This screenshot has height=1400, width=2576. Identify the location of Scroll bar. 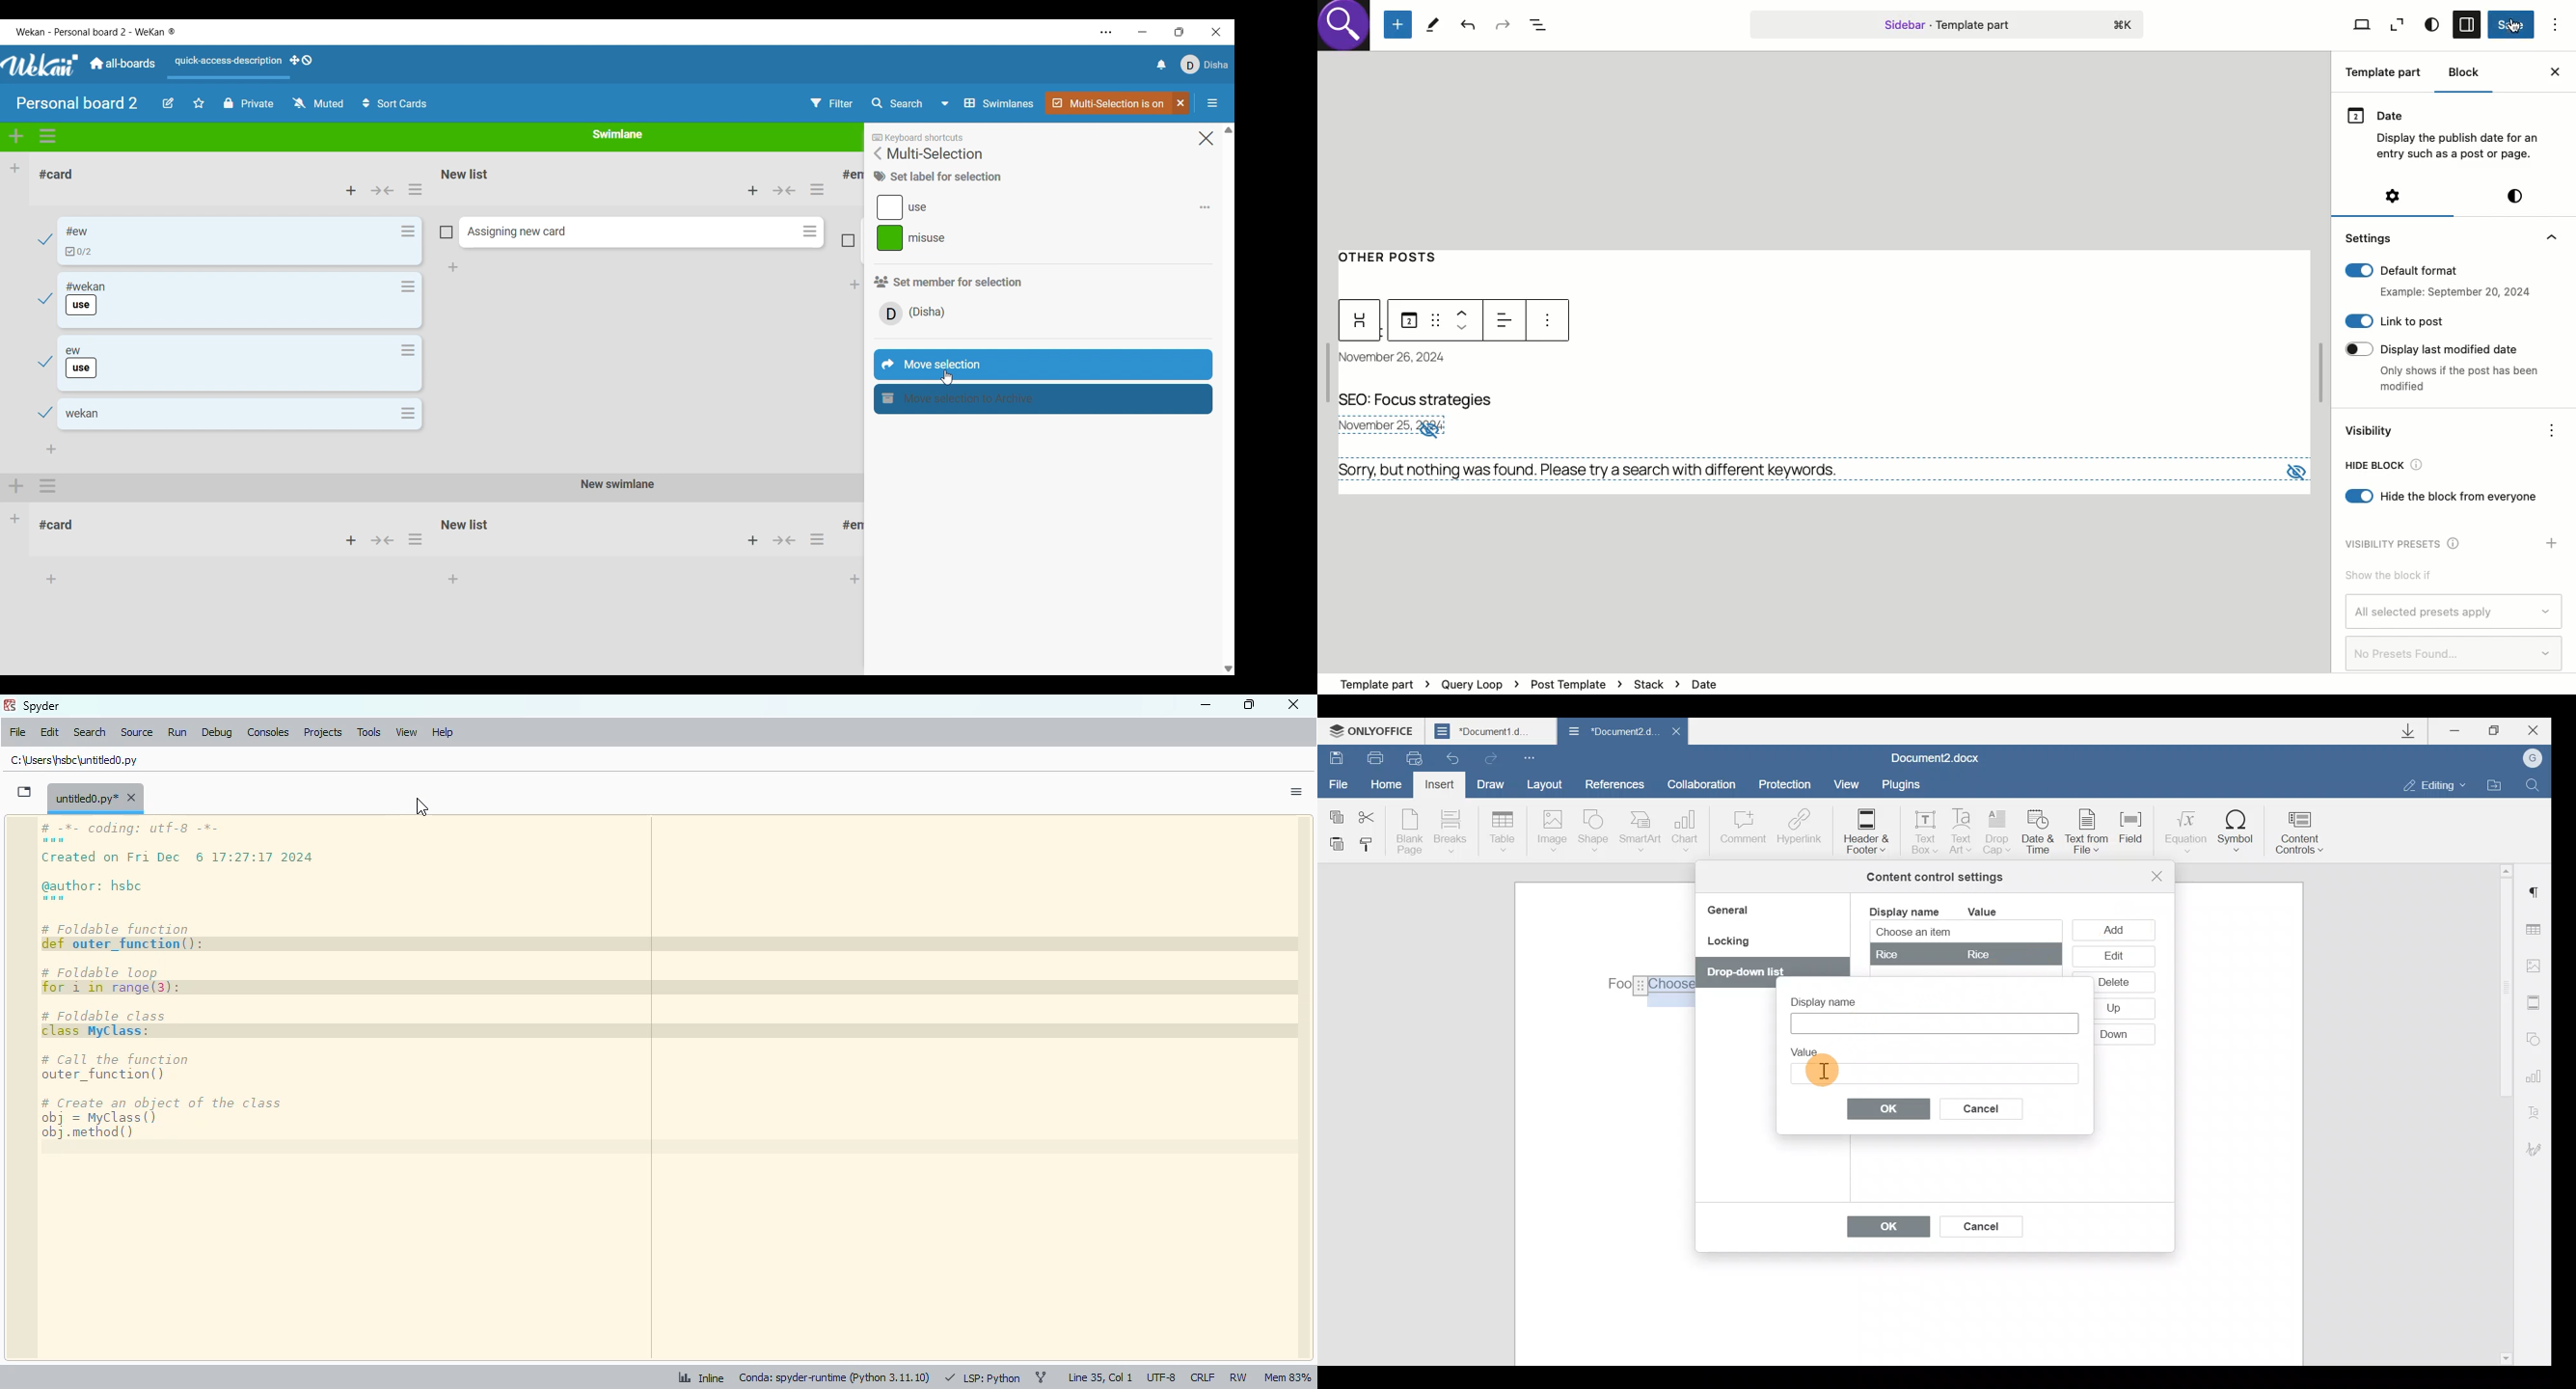
(2502, 1112).